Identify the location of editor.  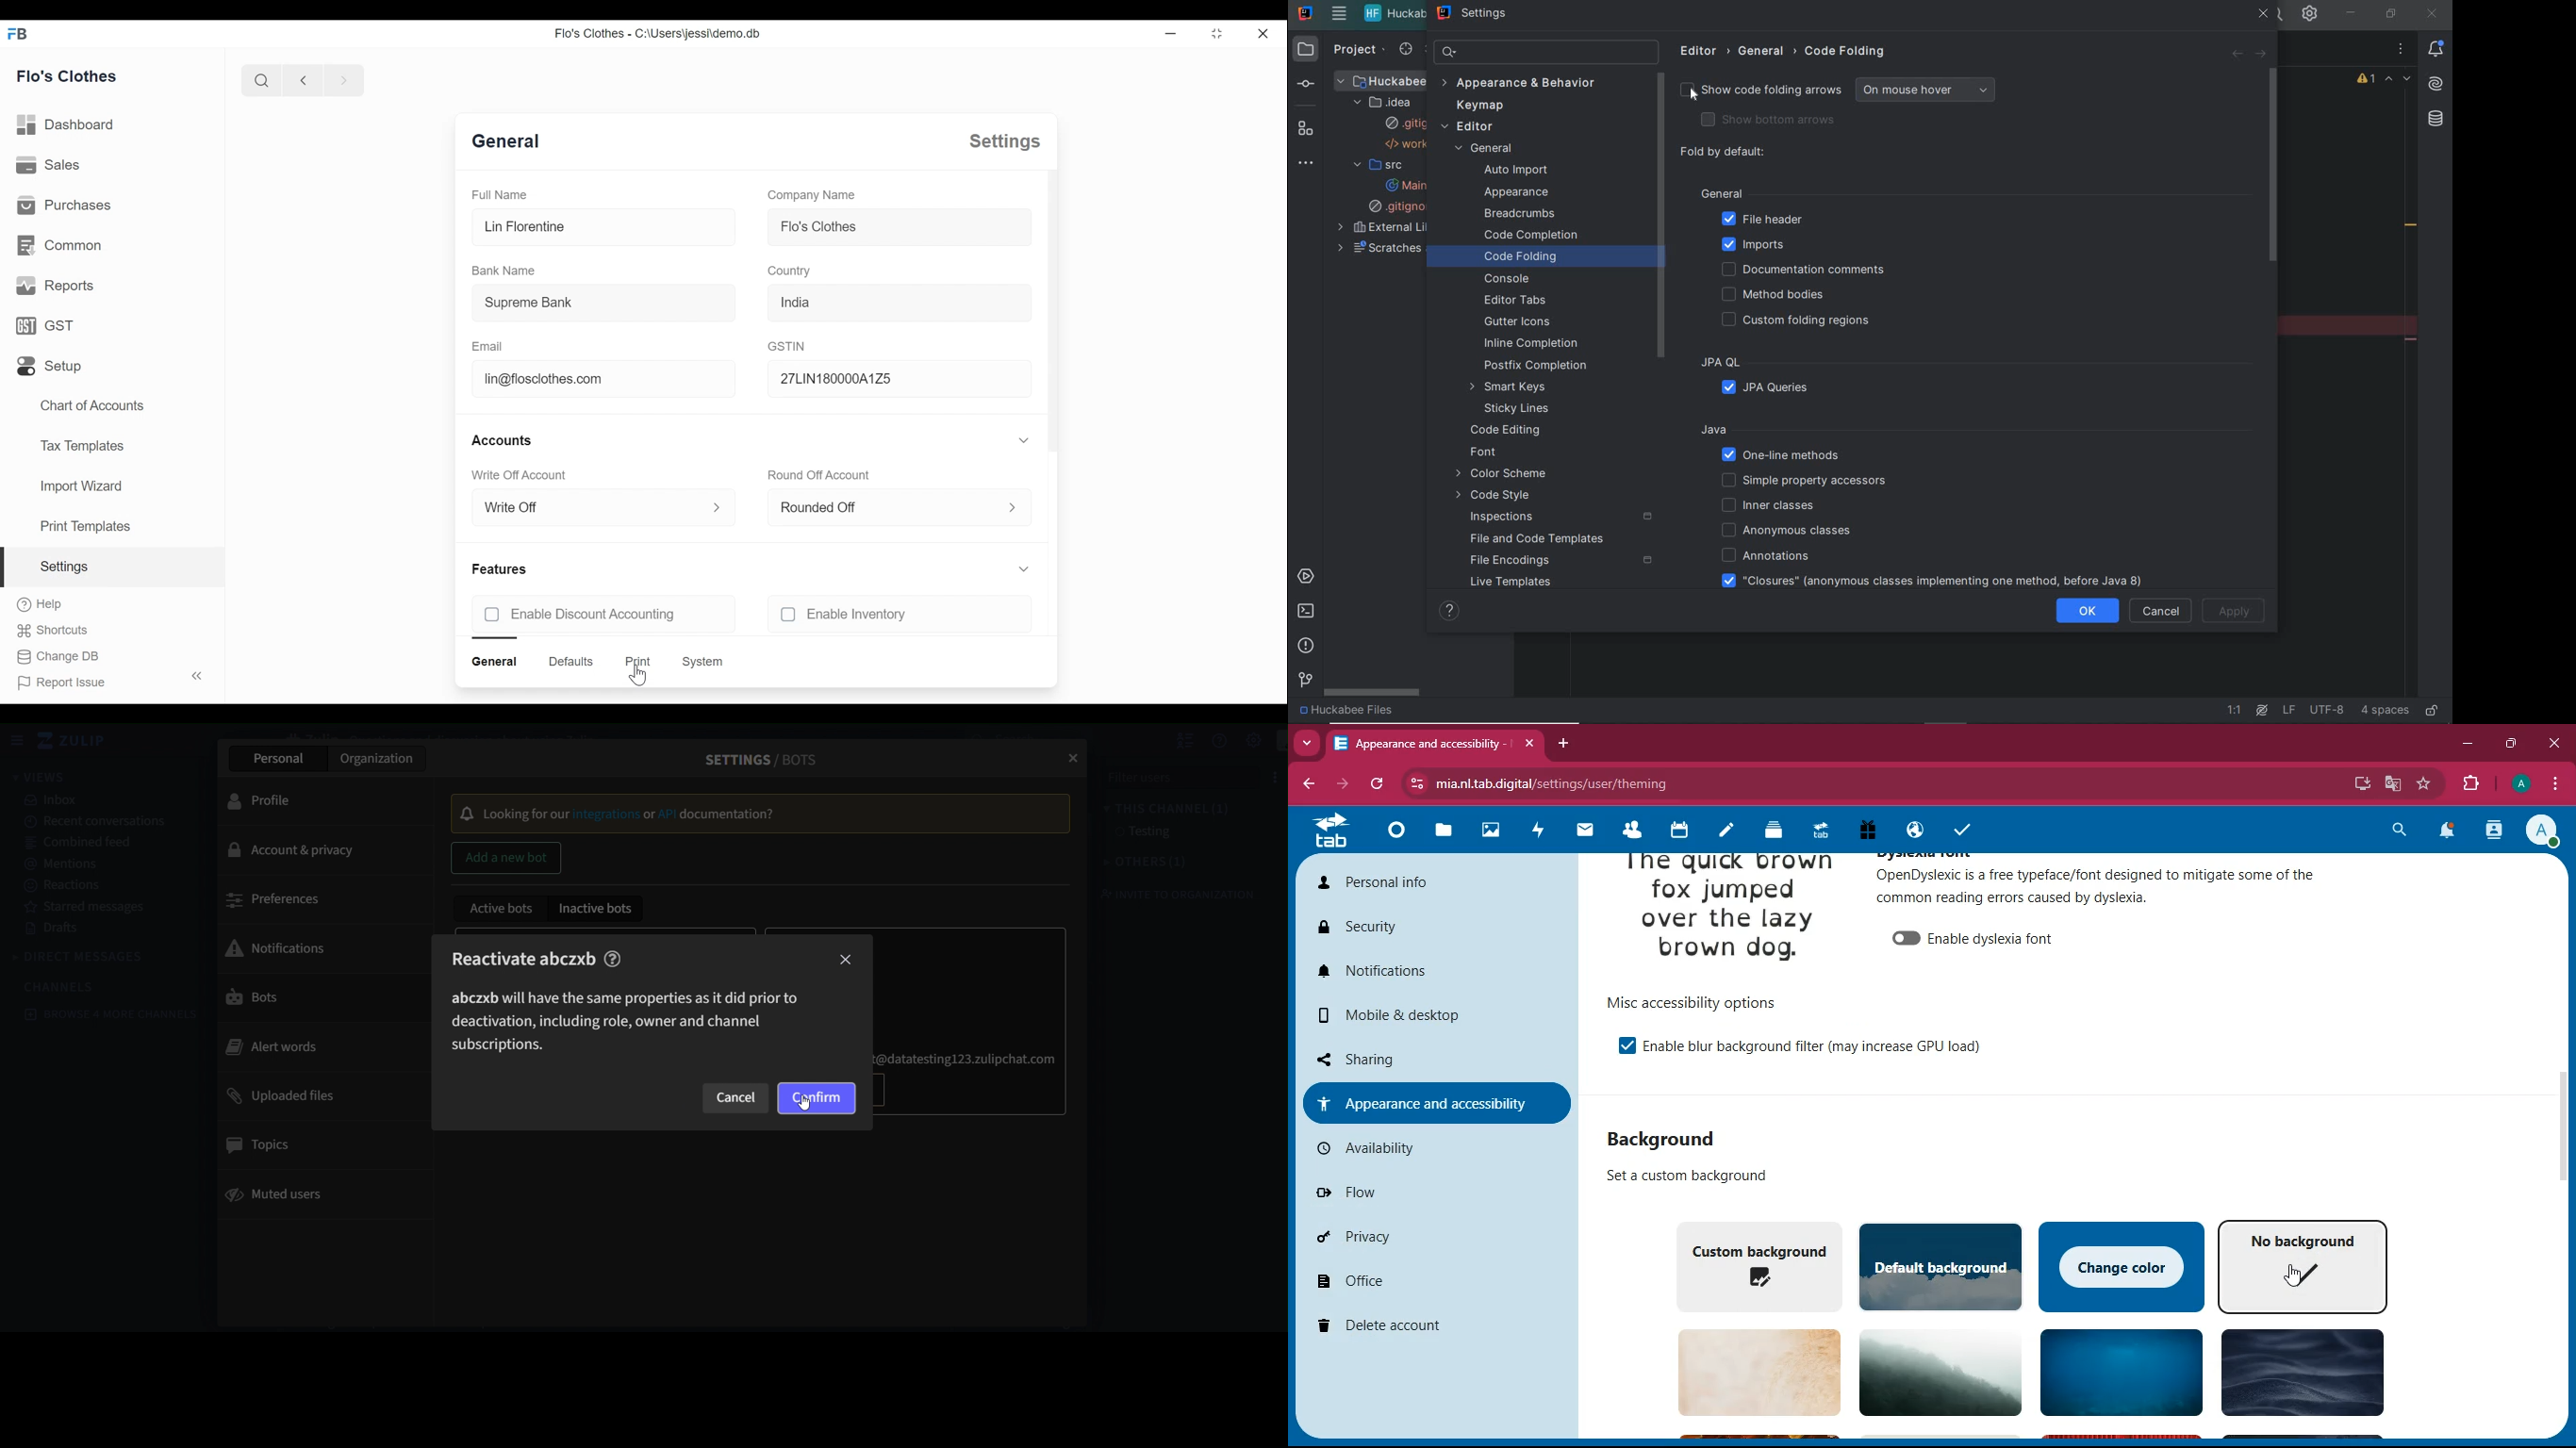
(1471, 126).